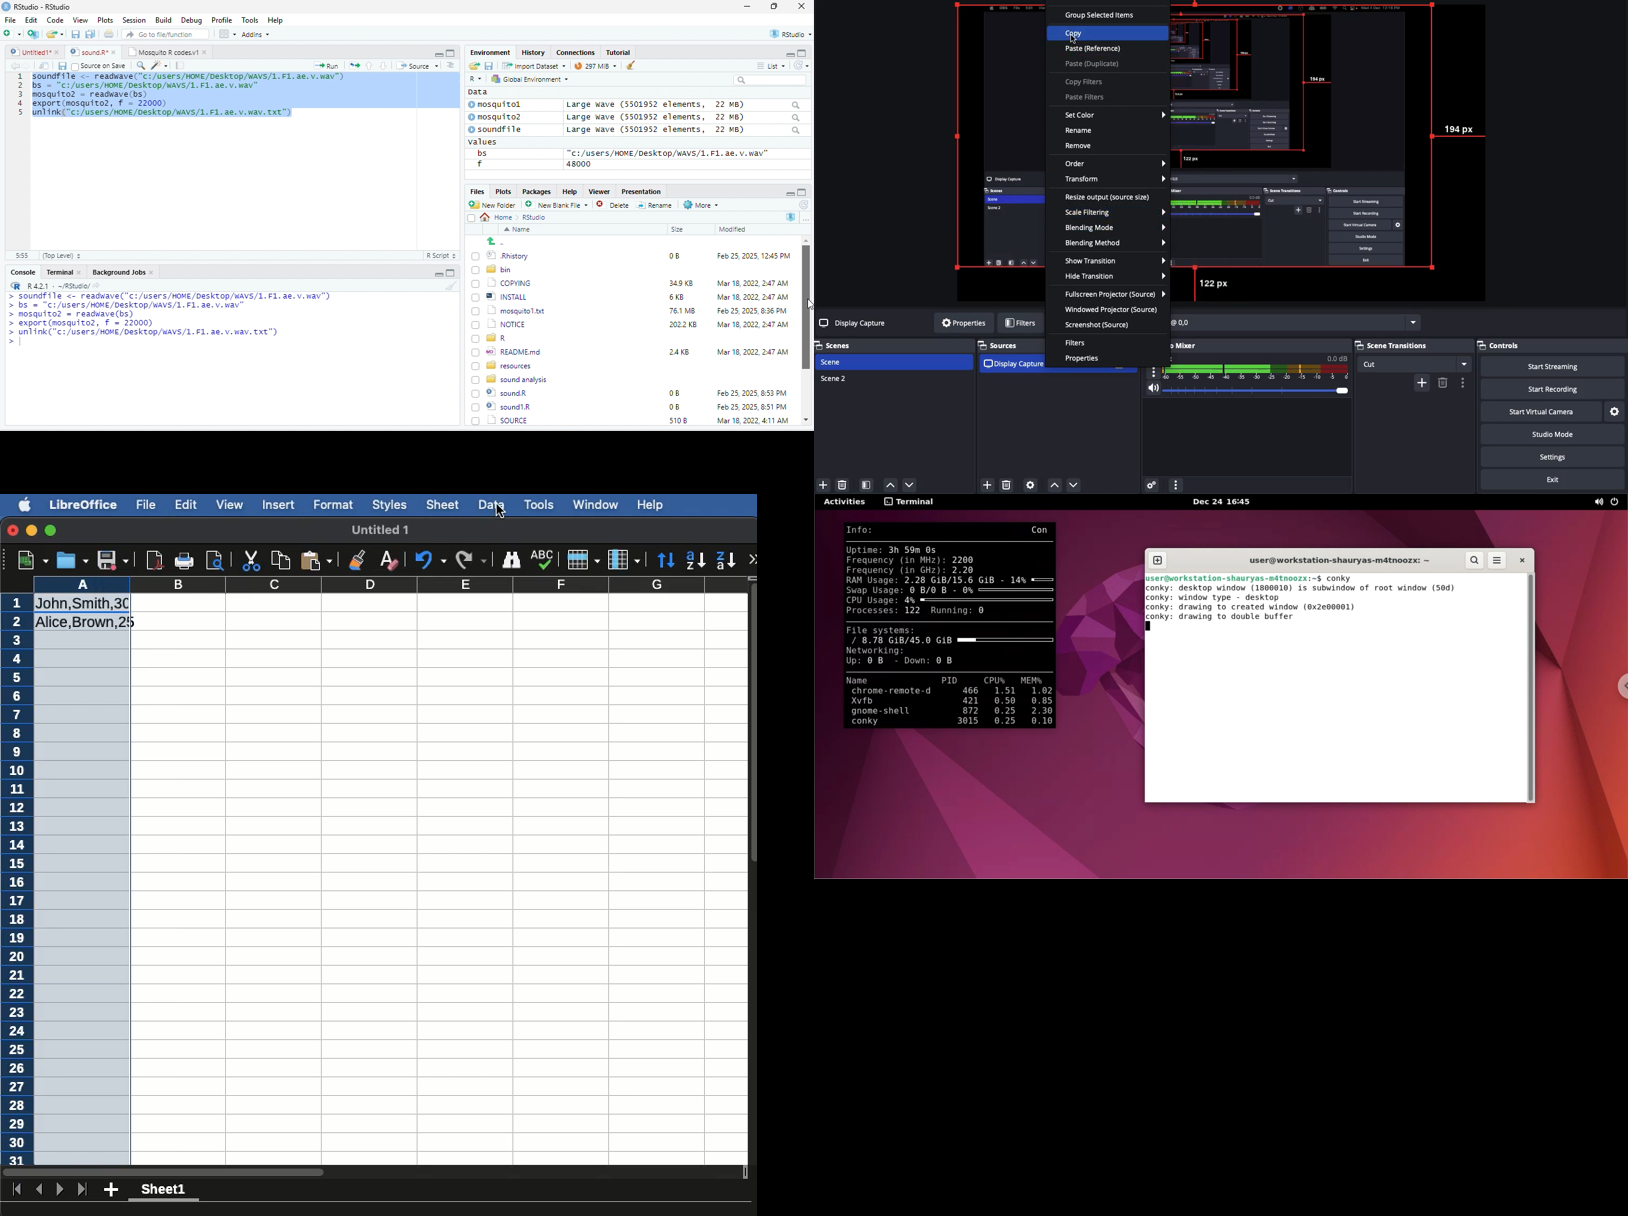 The width and height of the screenshot is (1652, 1232). Describe the element at coordinates (504, 310) in the screenshot. I see `1 mosquitol.txt` at that location.